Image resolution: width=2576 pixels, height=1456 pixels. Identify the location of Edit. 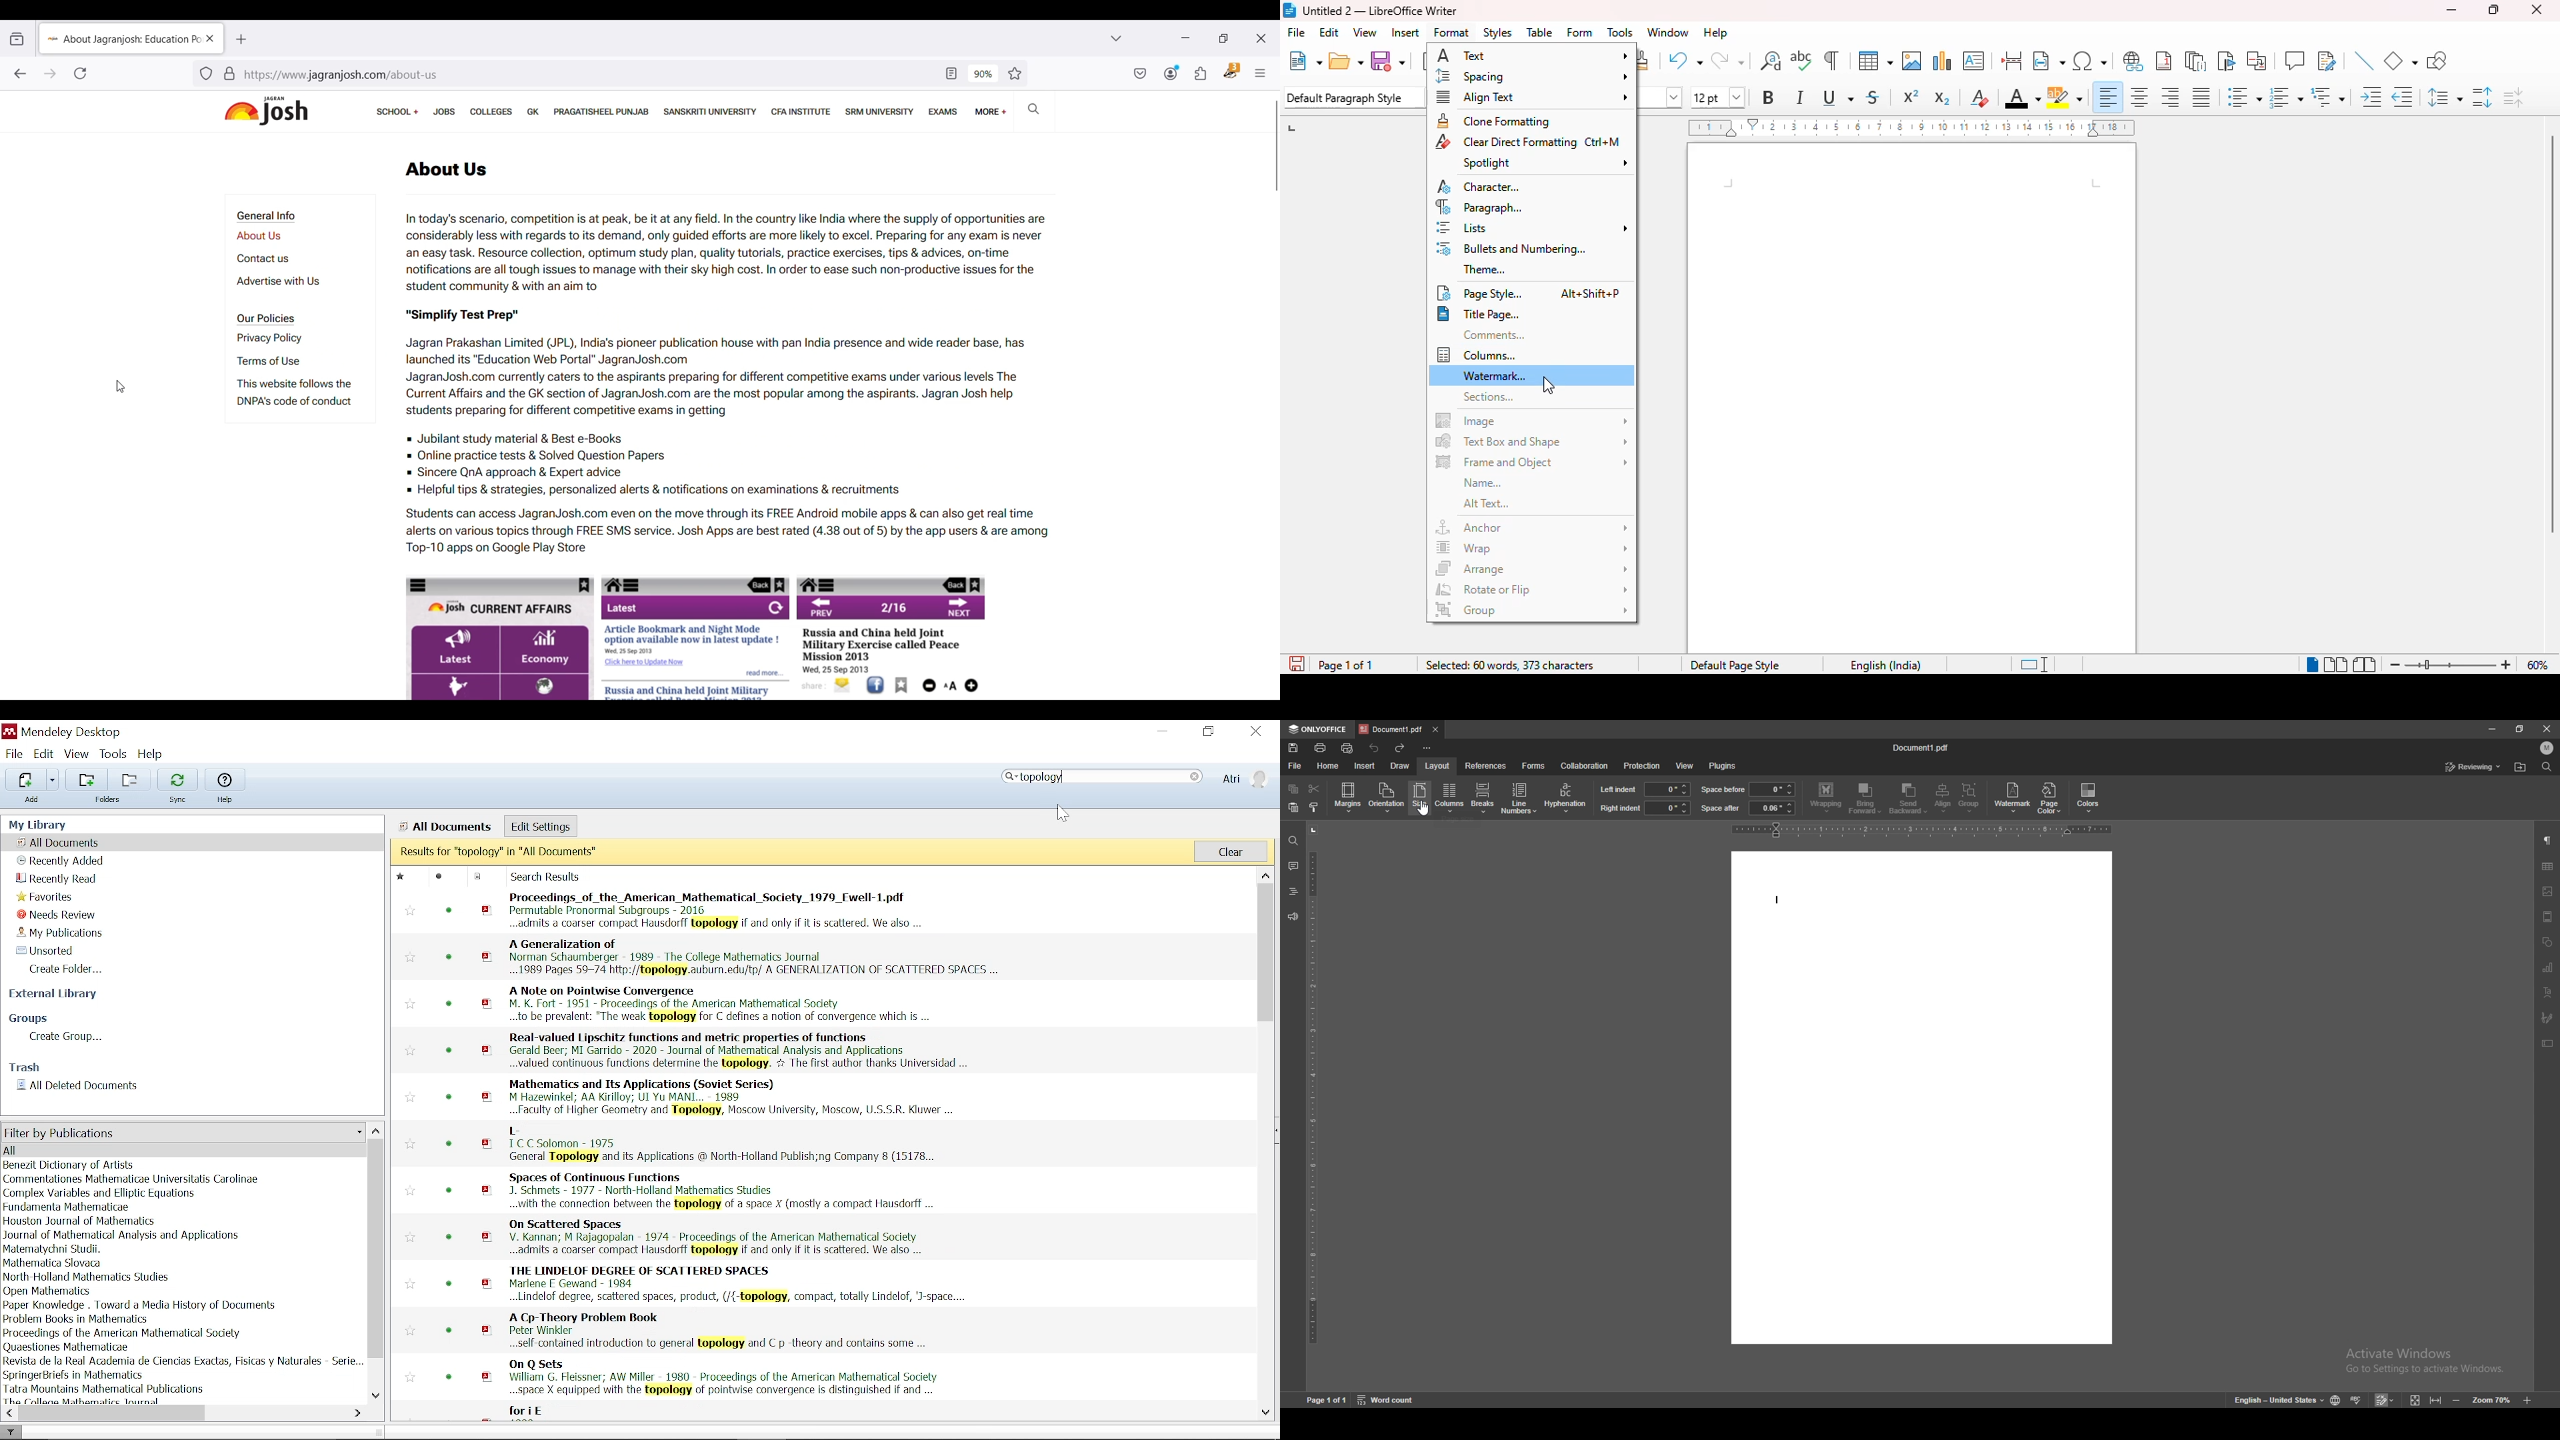
(44, 754).